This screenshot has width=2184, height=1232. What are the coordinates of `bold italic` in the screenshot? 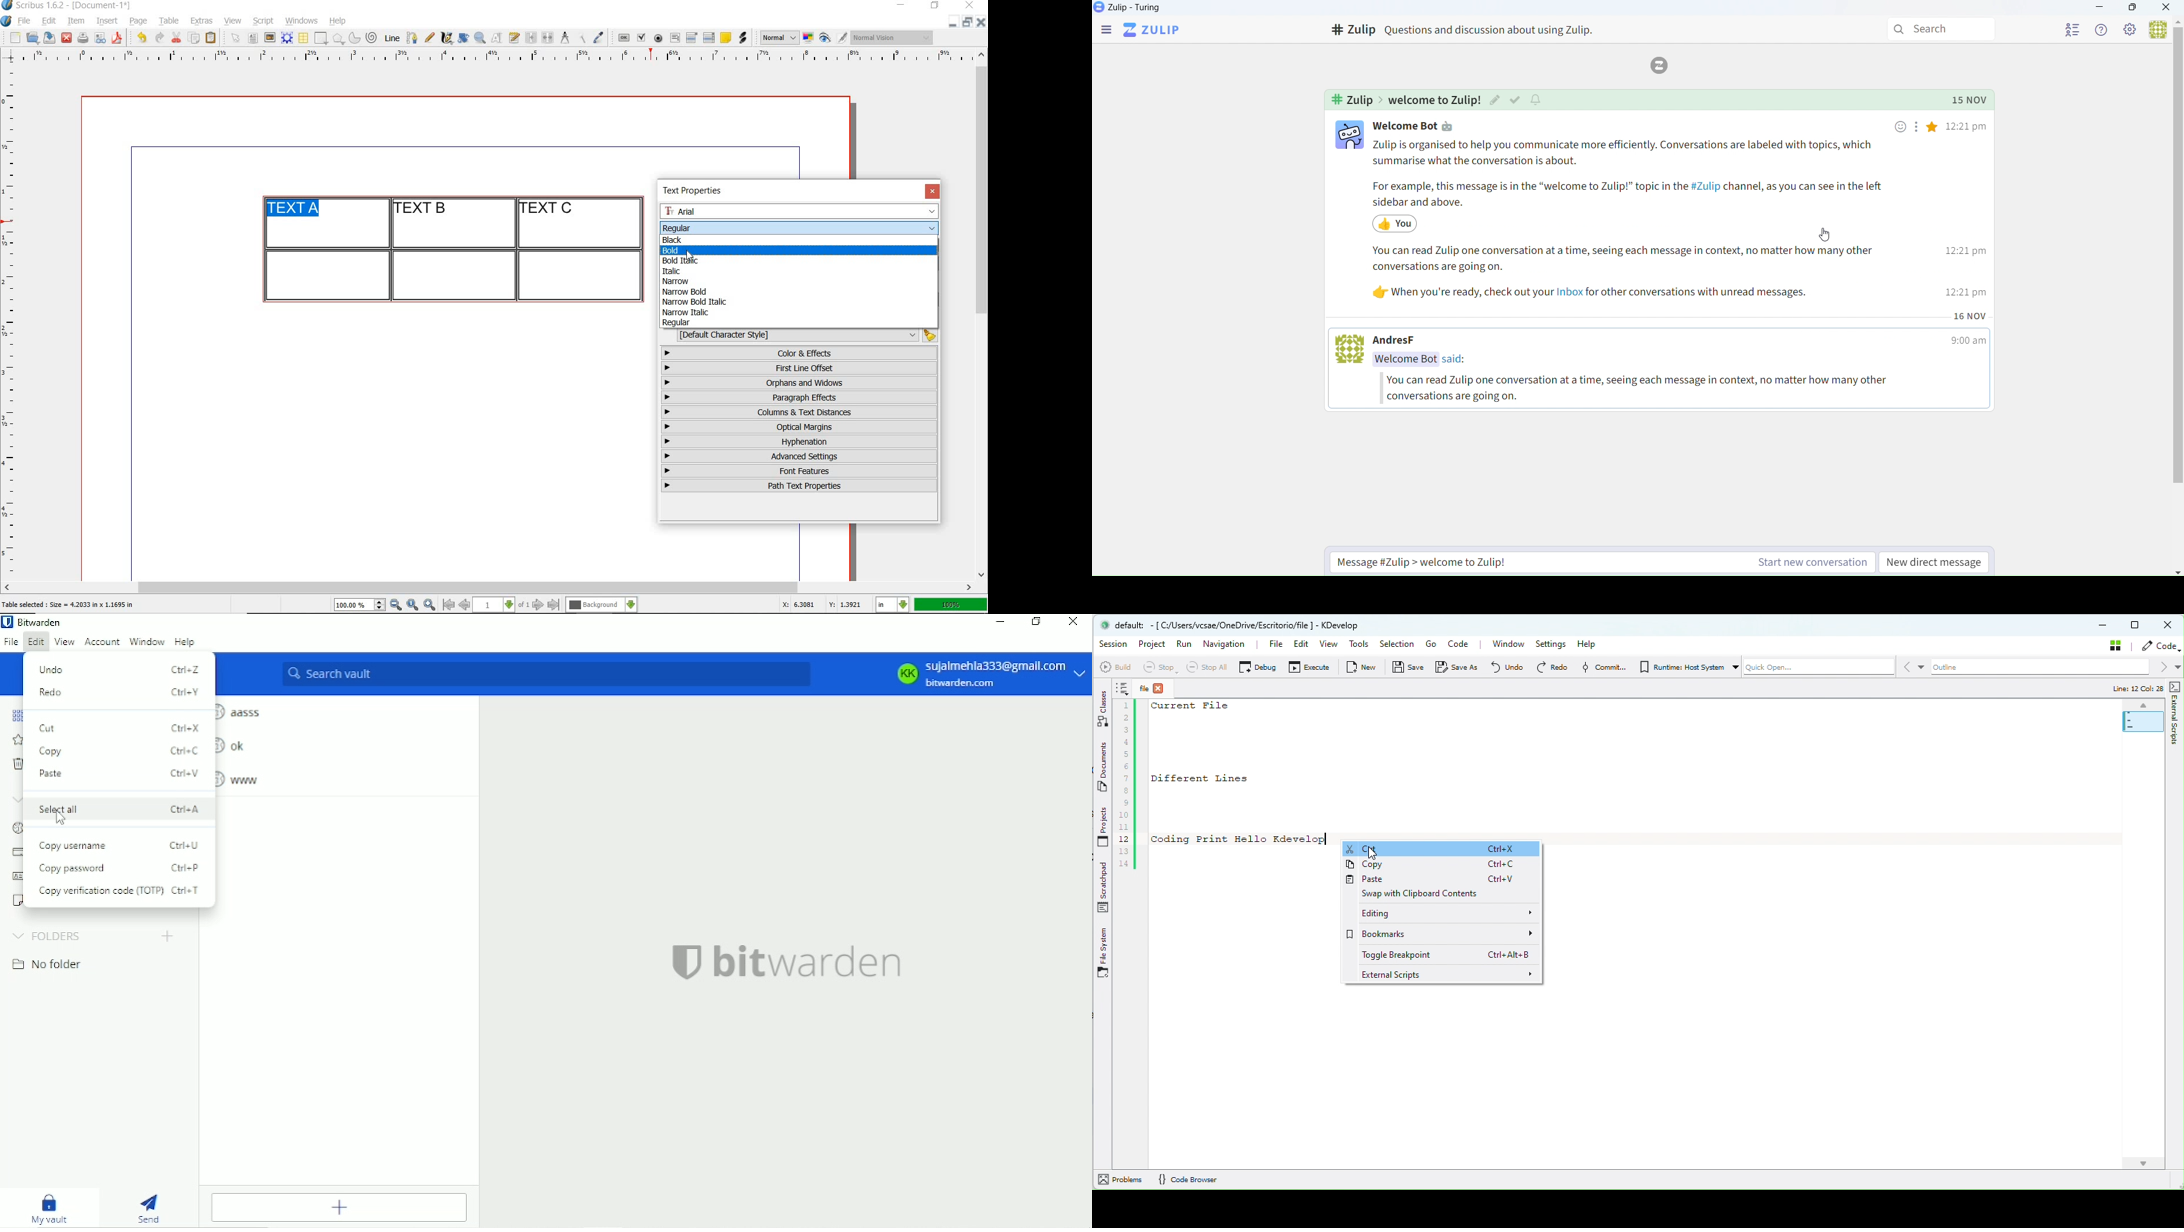 It's located at (686, 260).